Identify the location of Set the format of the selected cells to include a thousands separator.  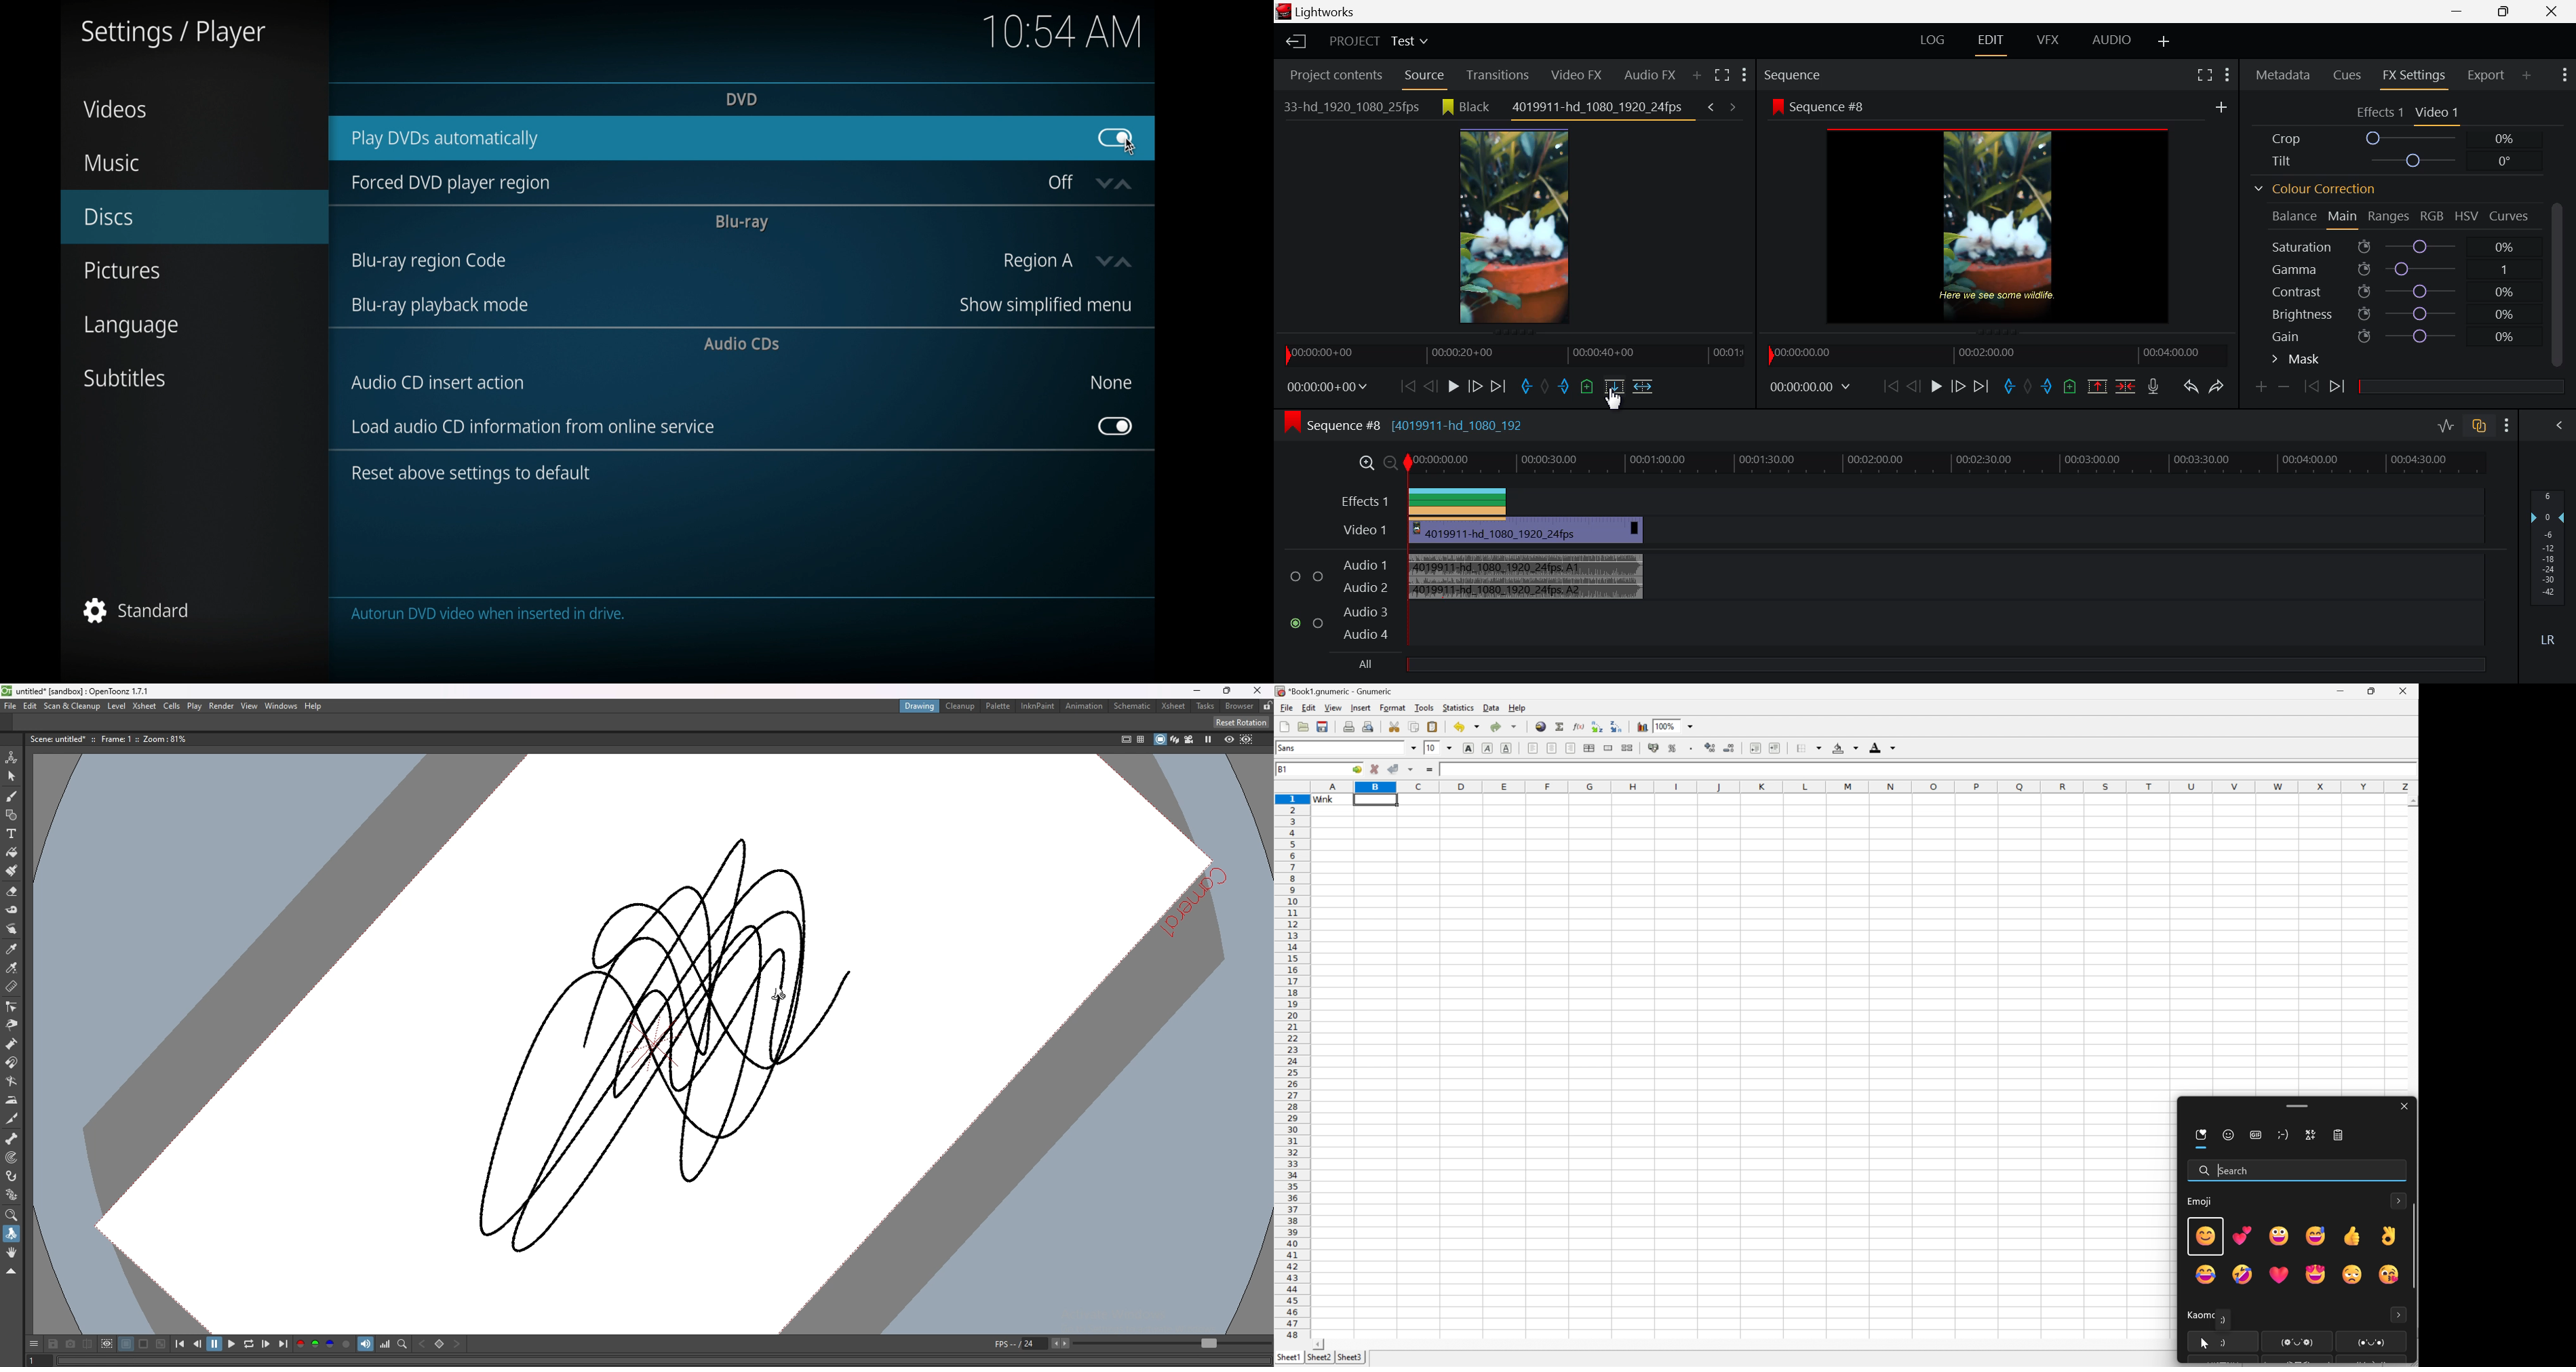
(1691, 747).